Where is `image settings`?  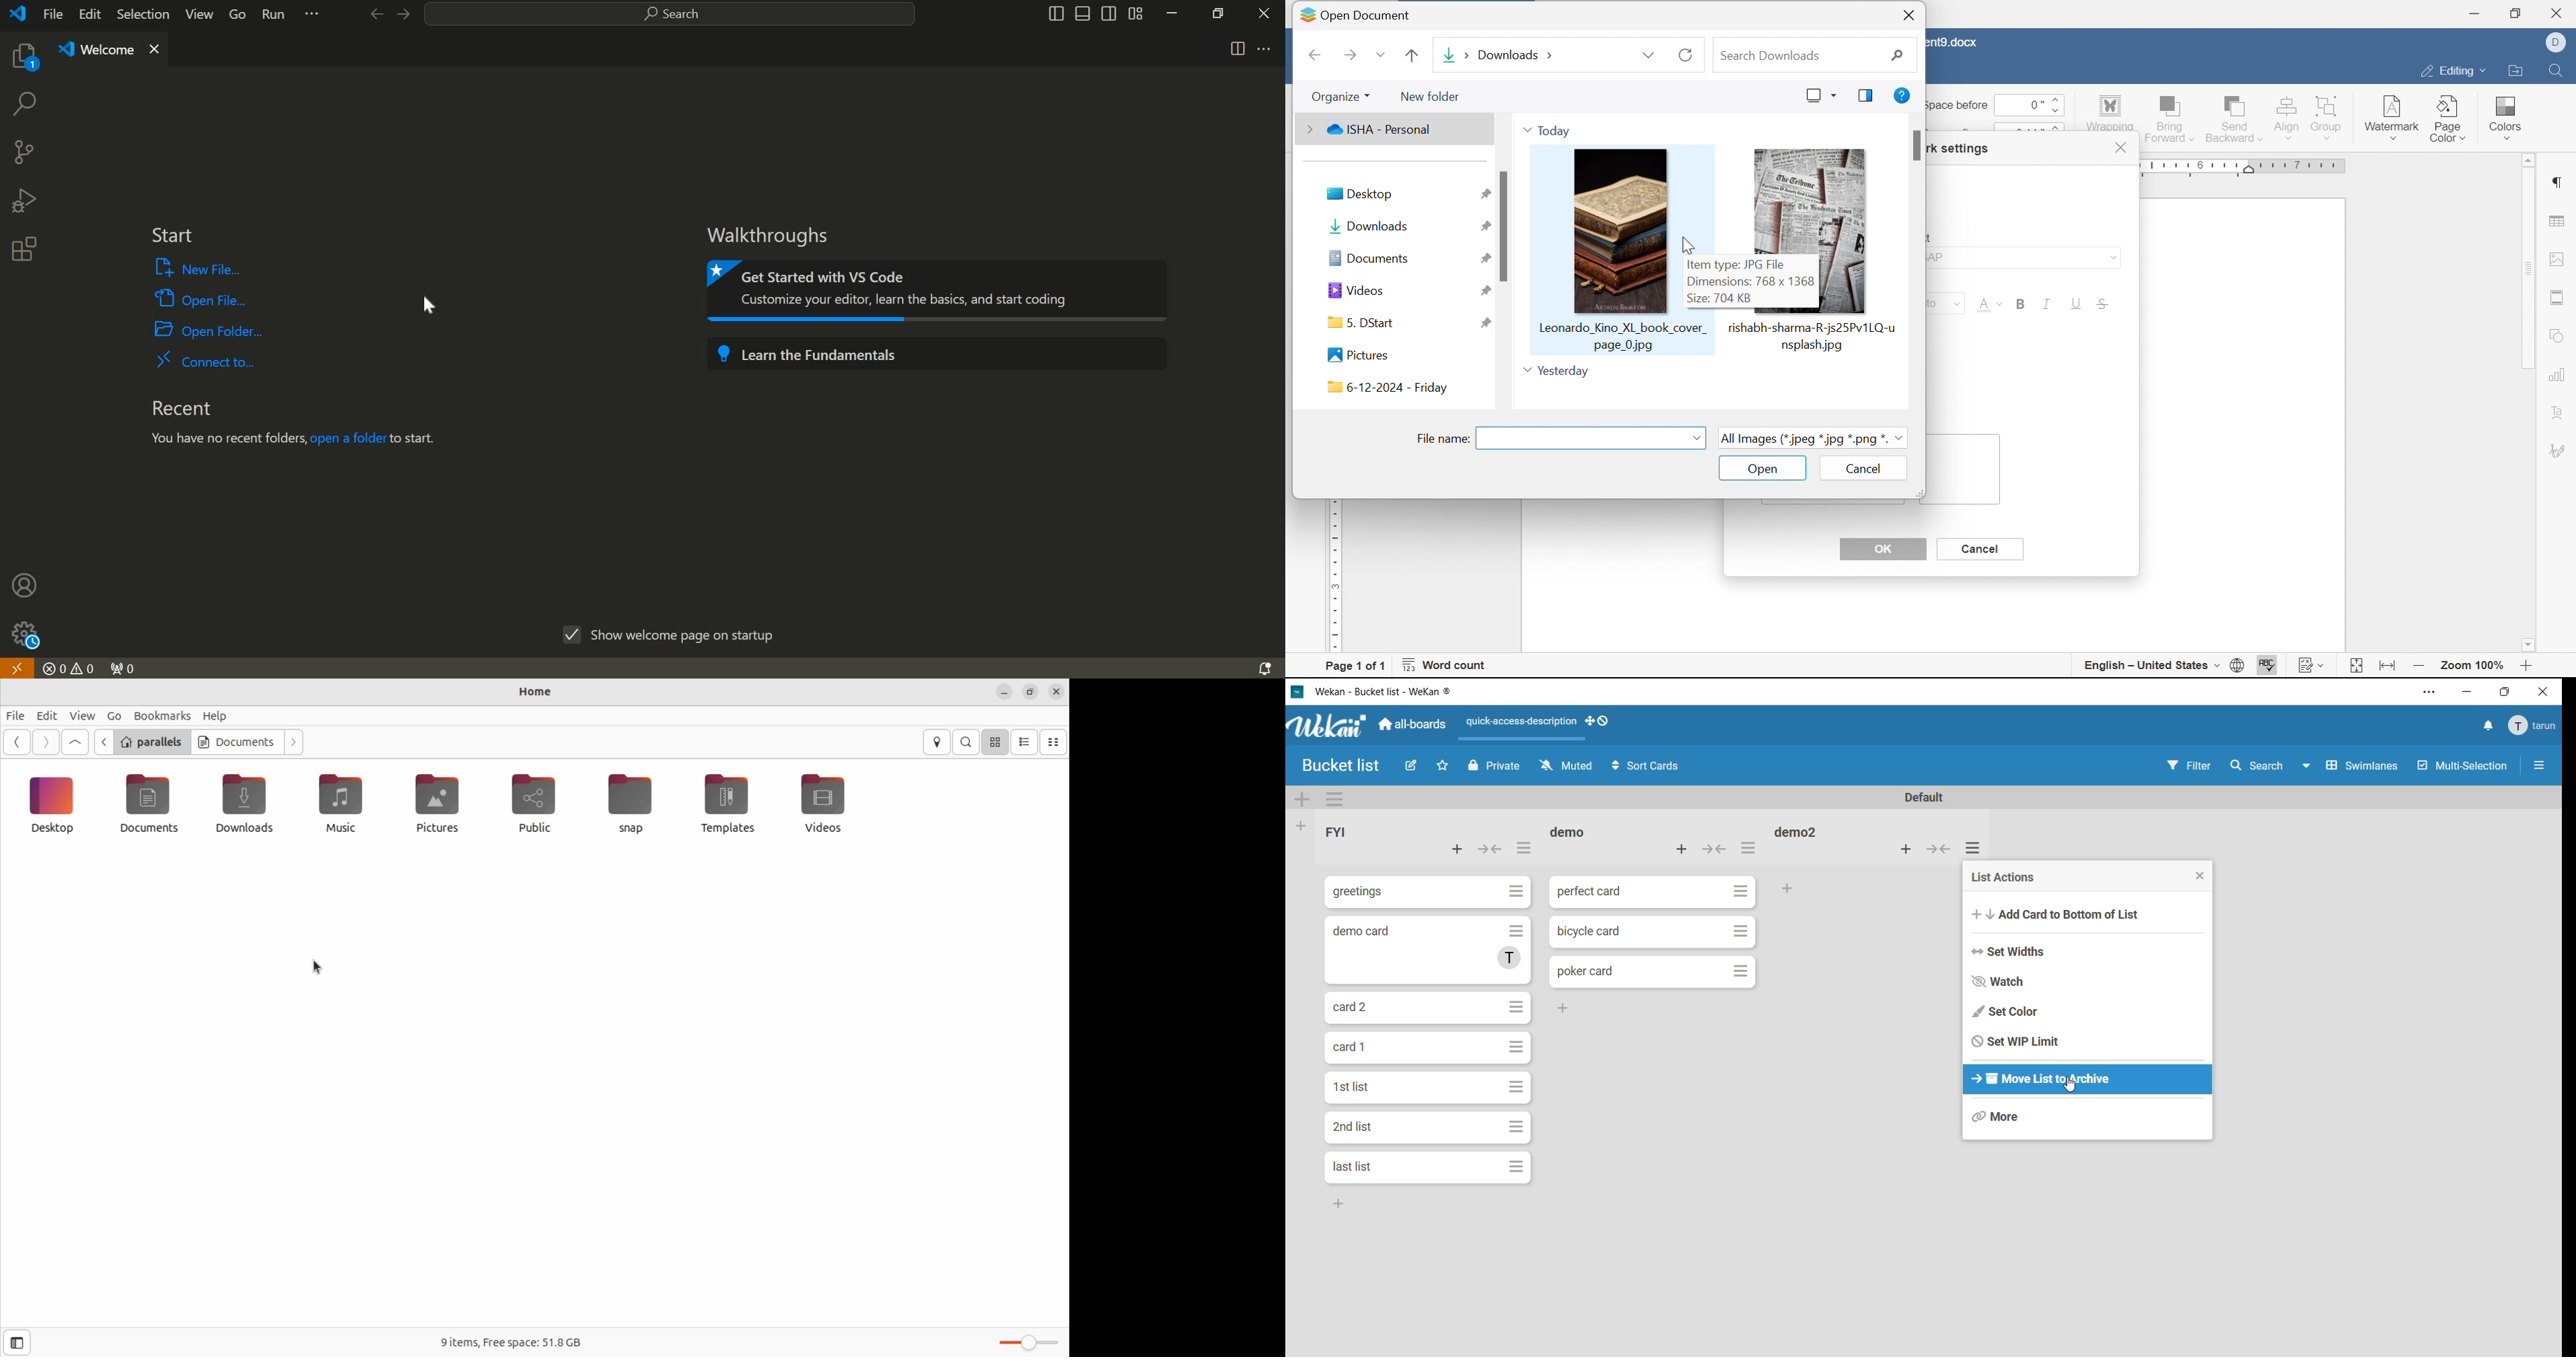
image settings is located at coordinates (2557, 259).